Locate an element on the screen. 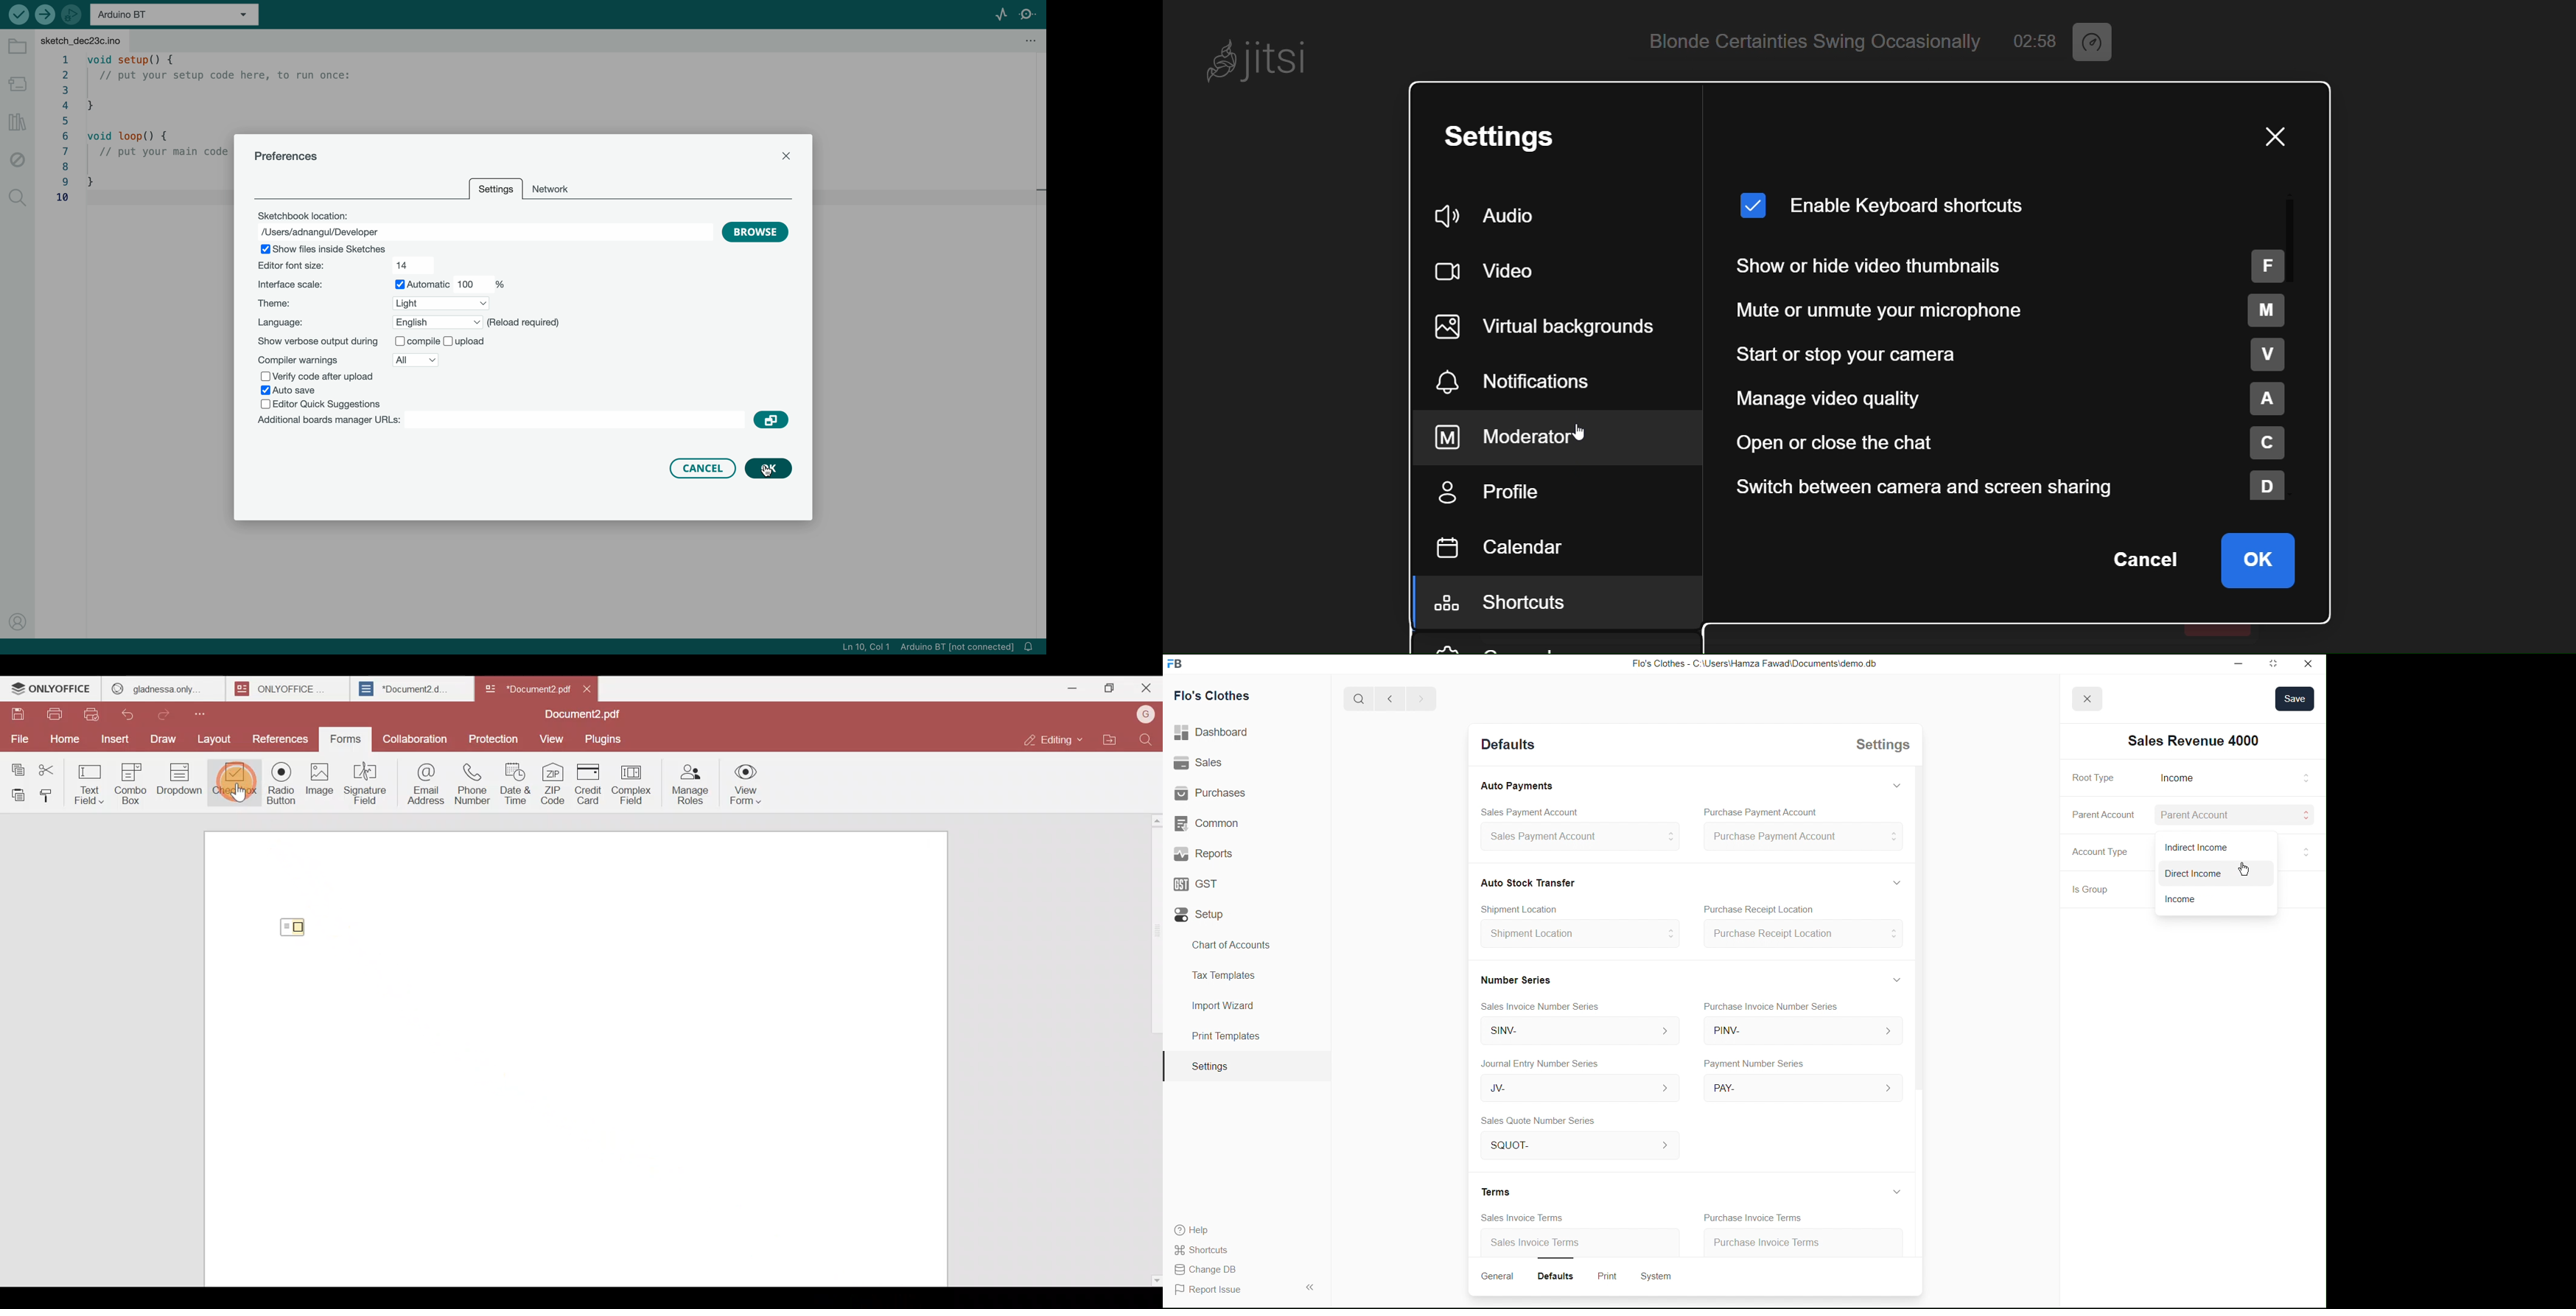 The image size is (2576, 1316). Payment Number Series is located at coordinates (1751, 1064).